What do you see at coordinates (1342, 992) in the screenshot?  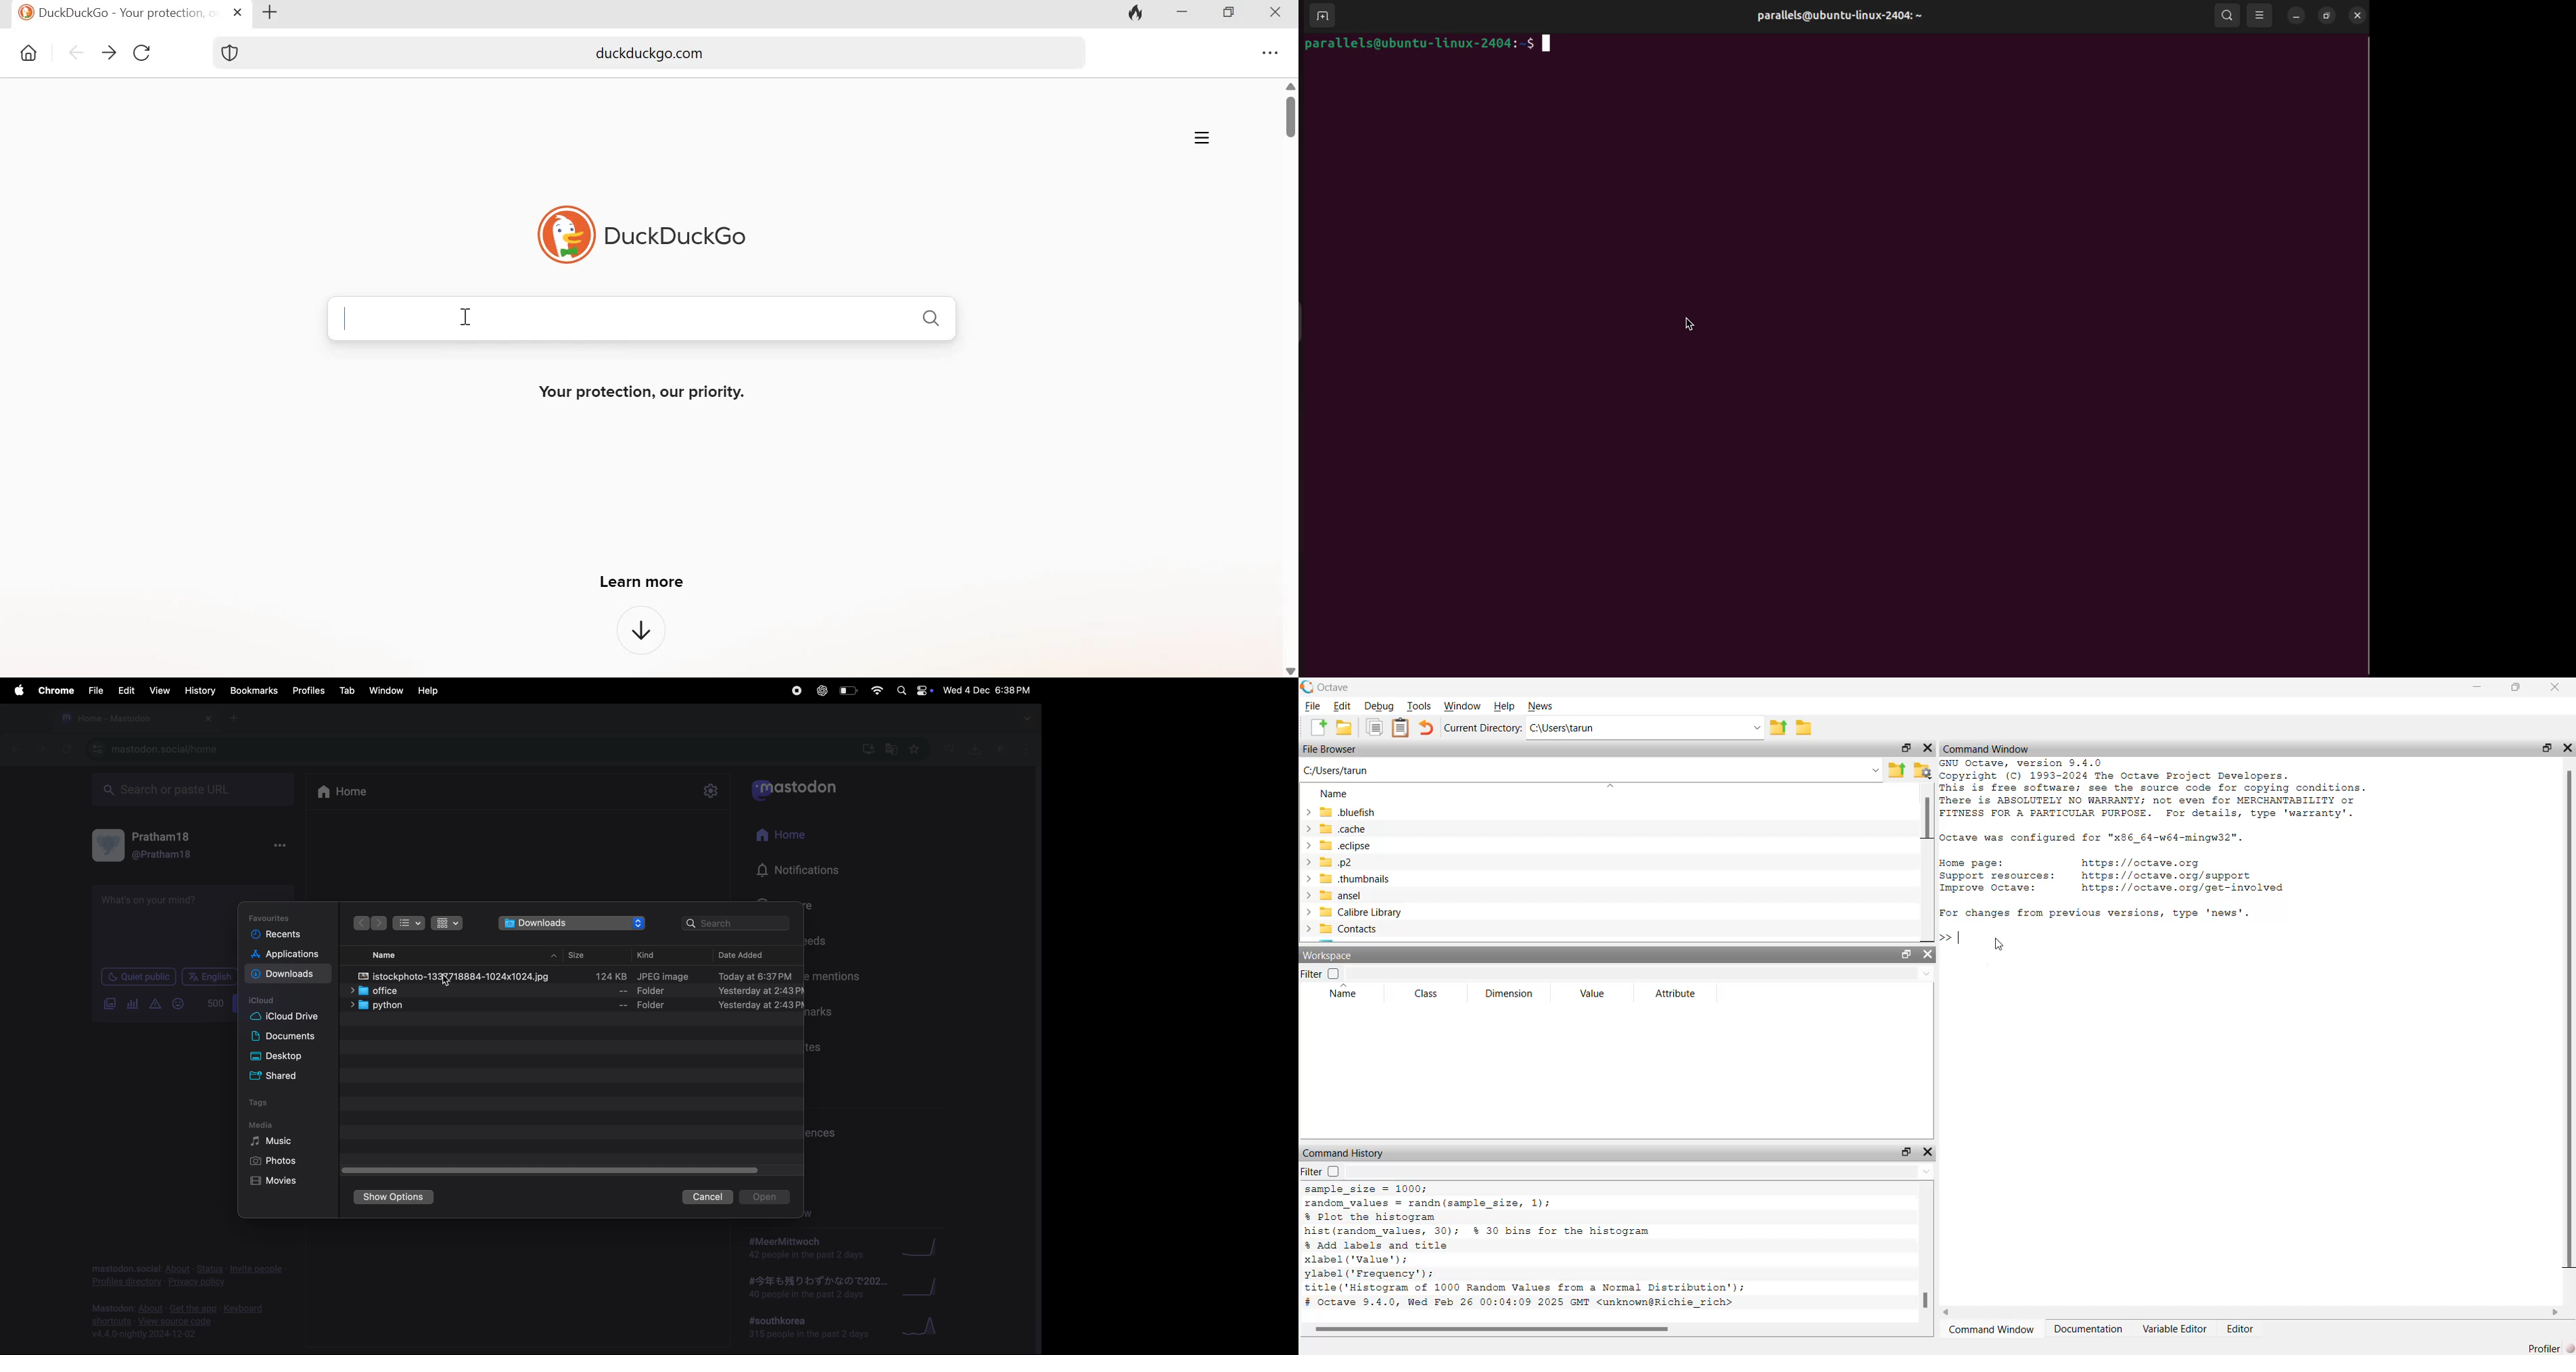 I see `Name` at bounding box center [1342, 992].